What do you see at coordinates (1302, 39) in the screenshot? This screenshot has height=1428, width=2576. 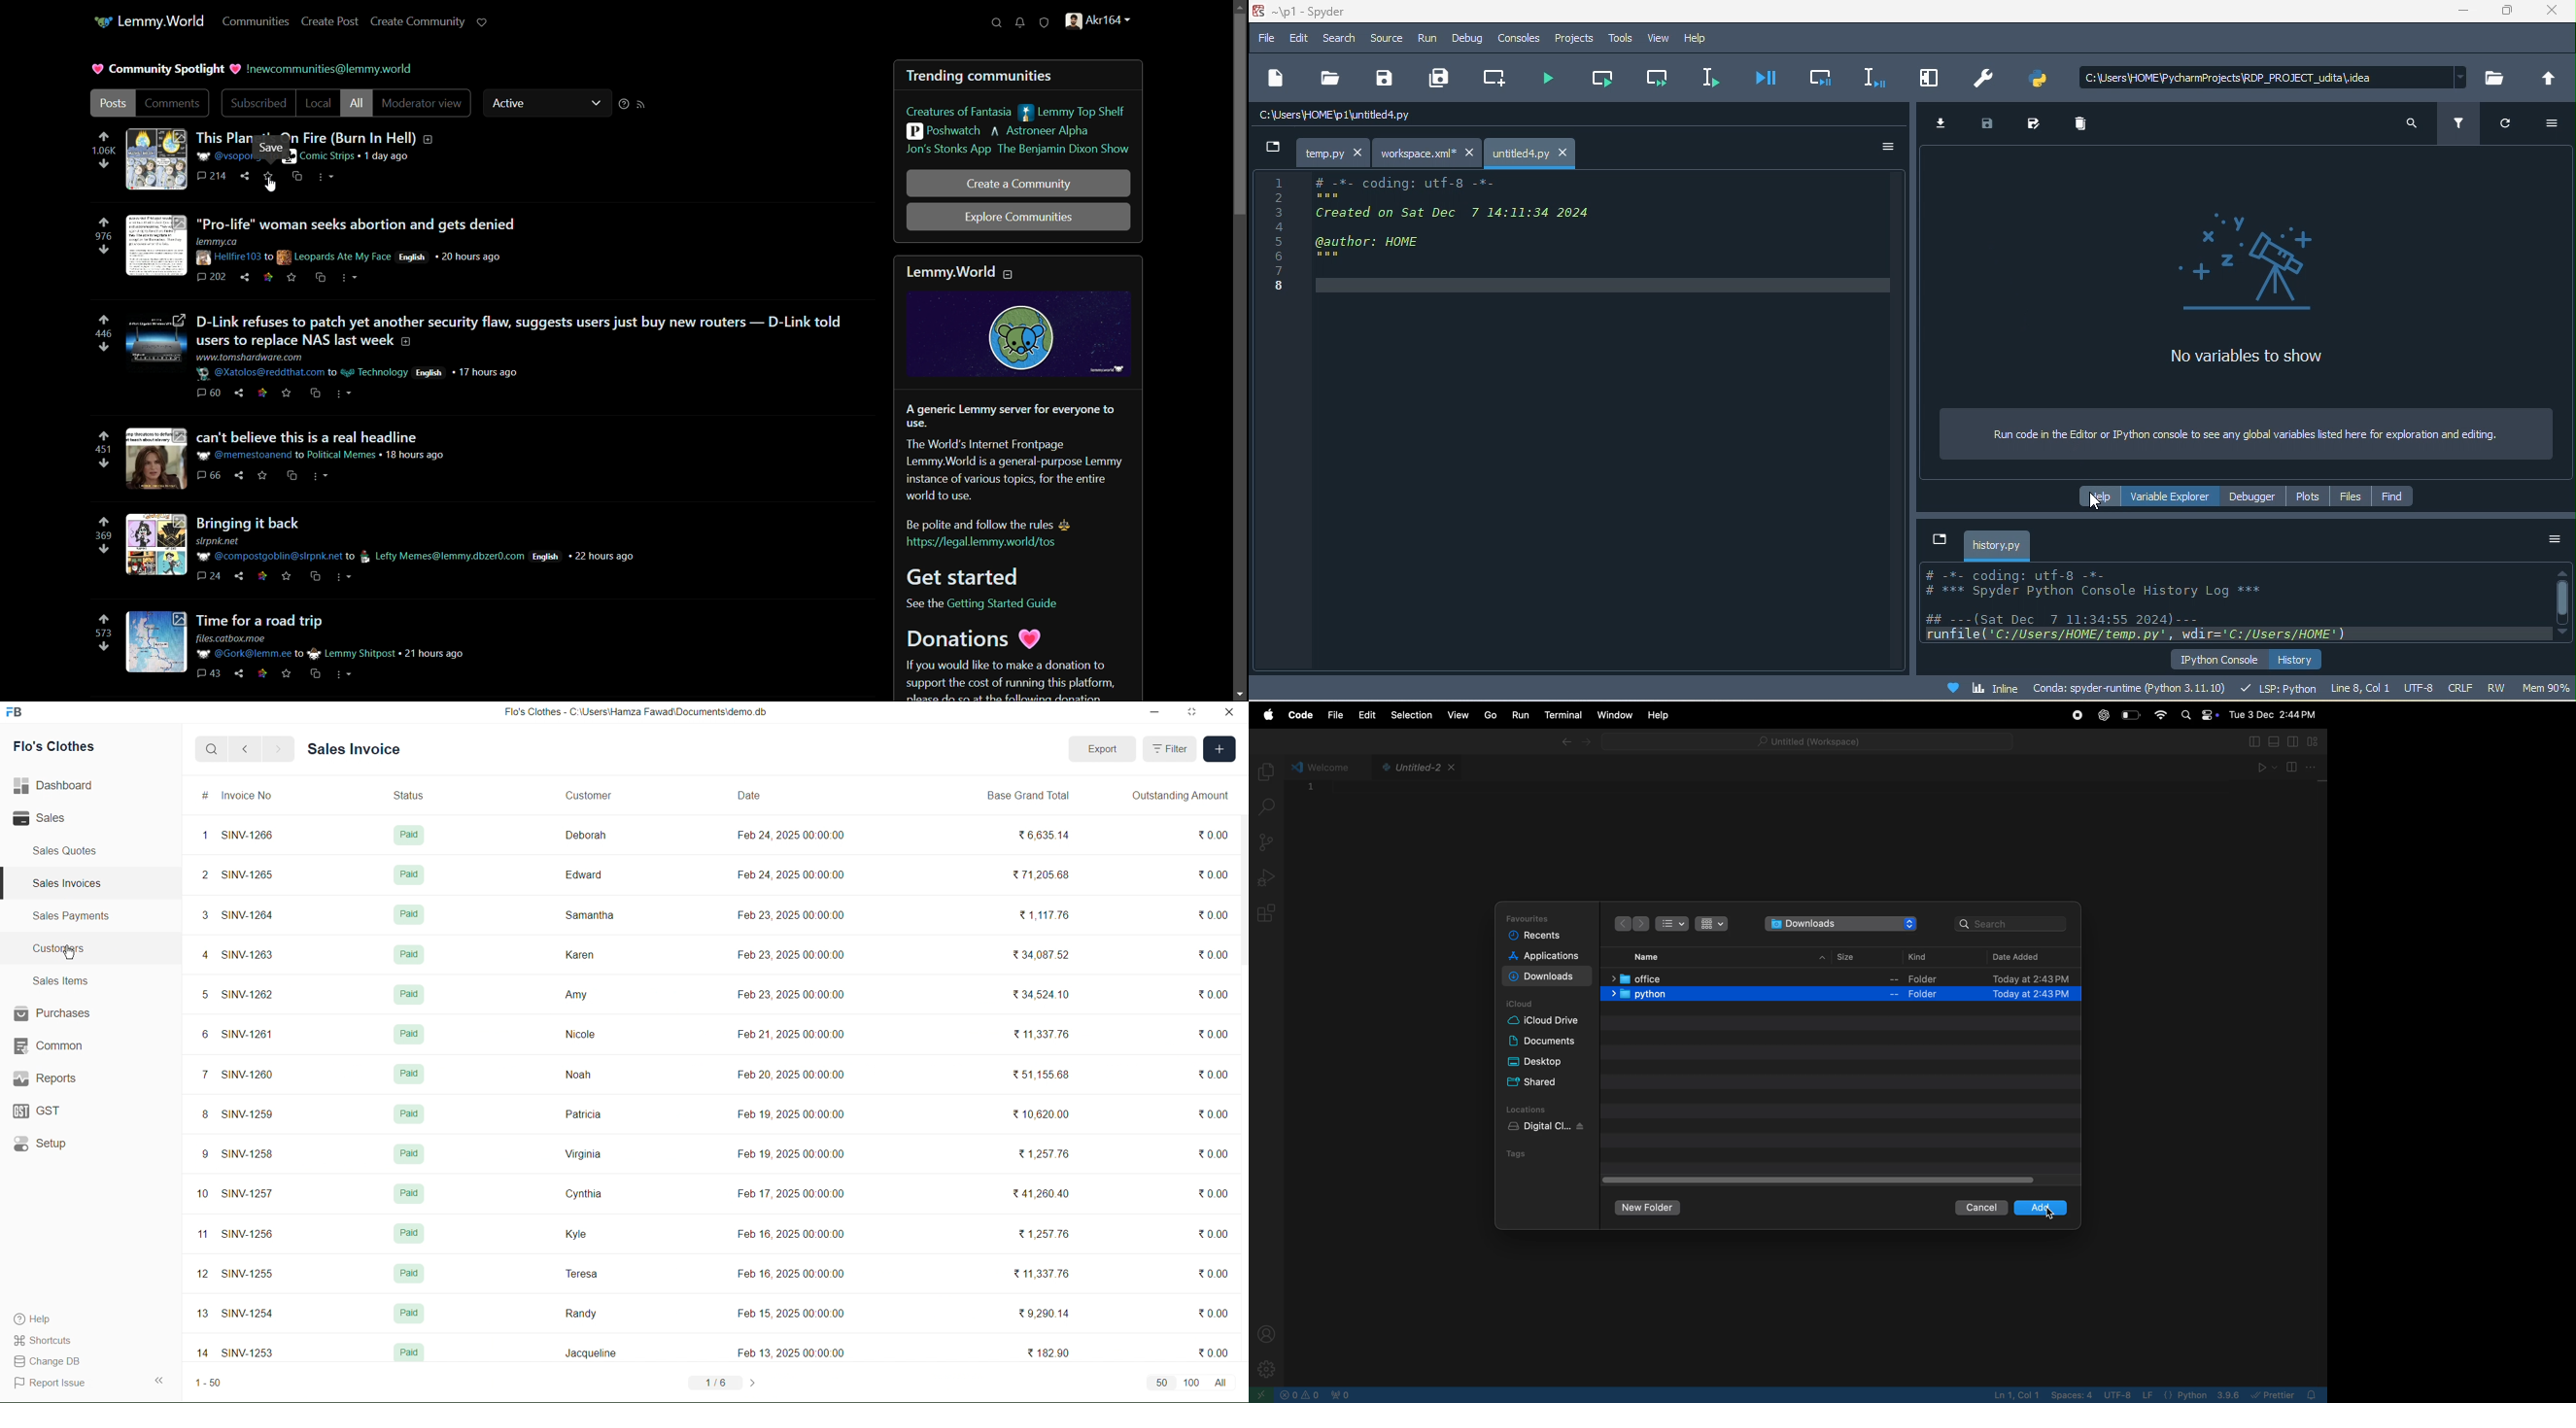 I see `edit` at bounding box center [1302, 39].